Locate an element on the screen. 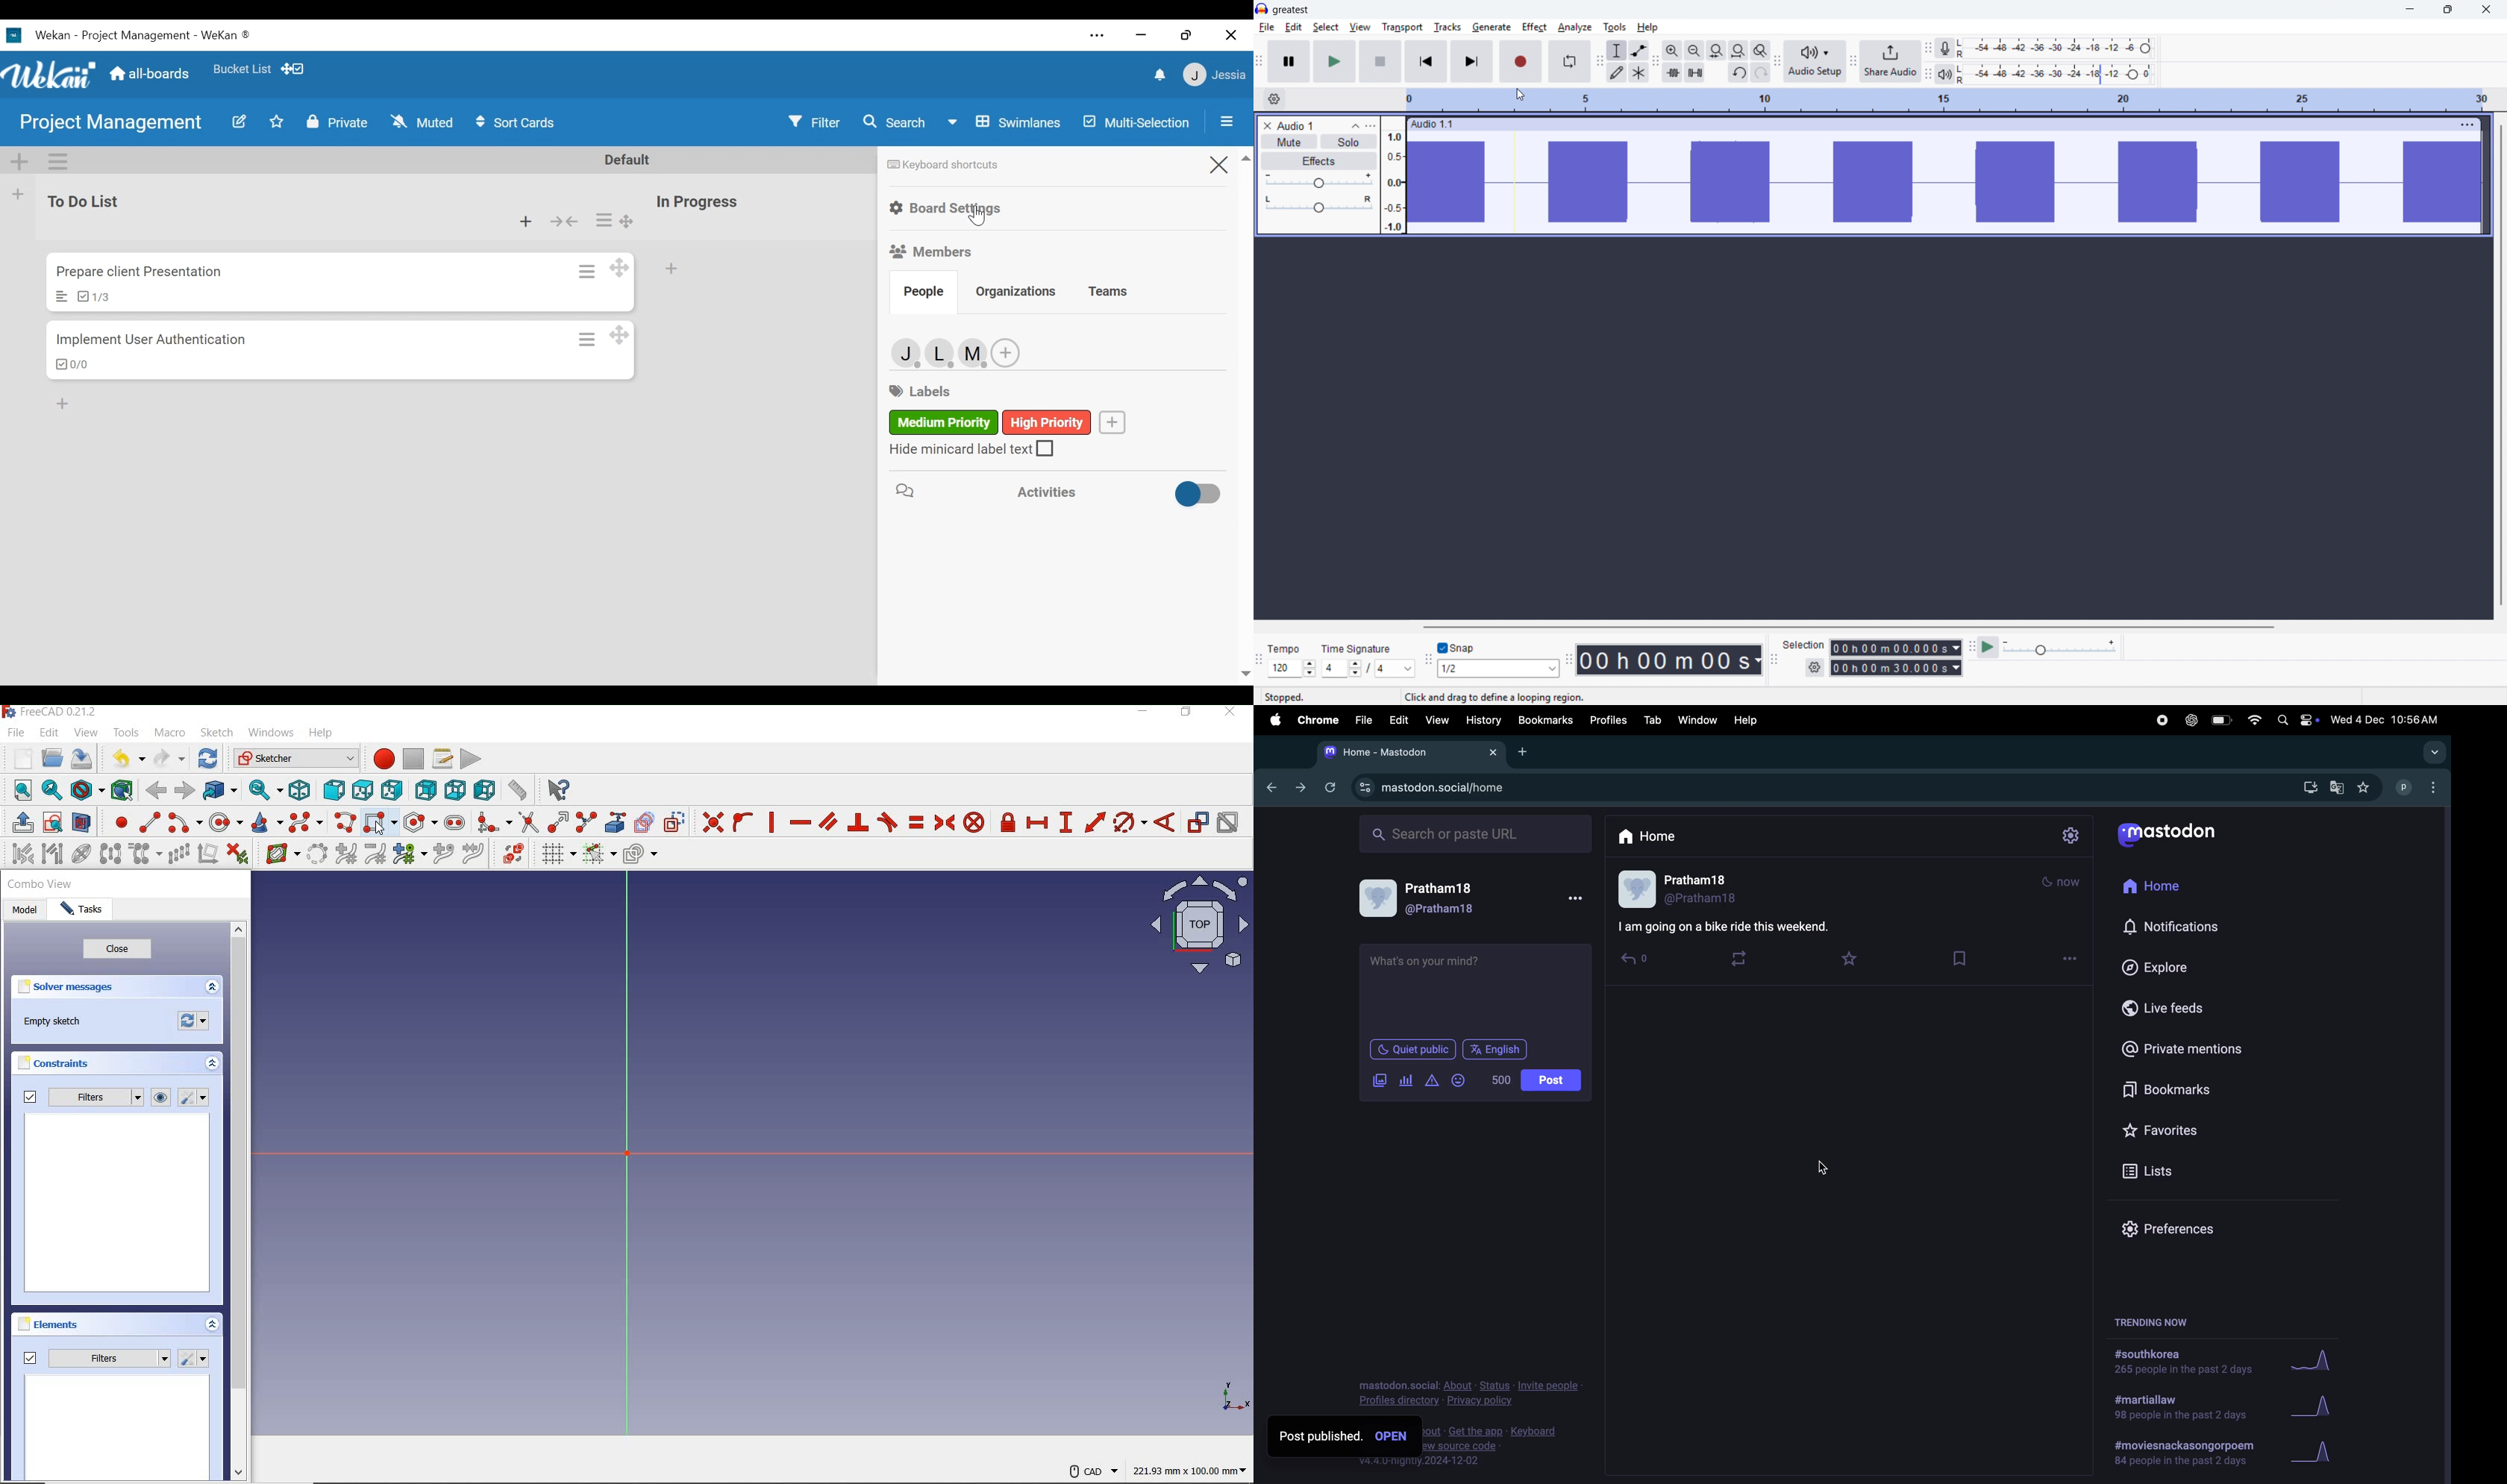  member is located at coordinates (1212, 75).